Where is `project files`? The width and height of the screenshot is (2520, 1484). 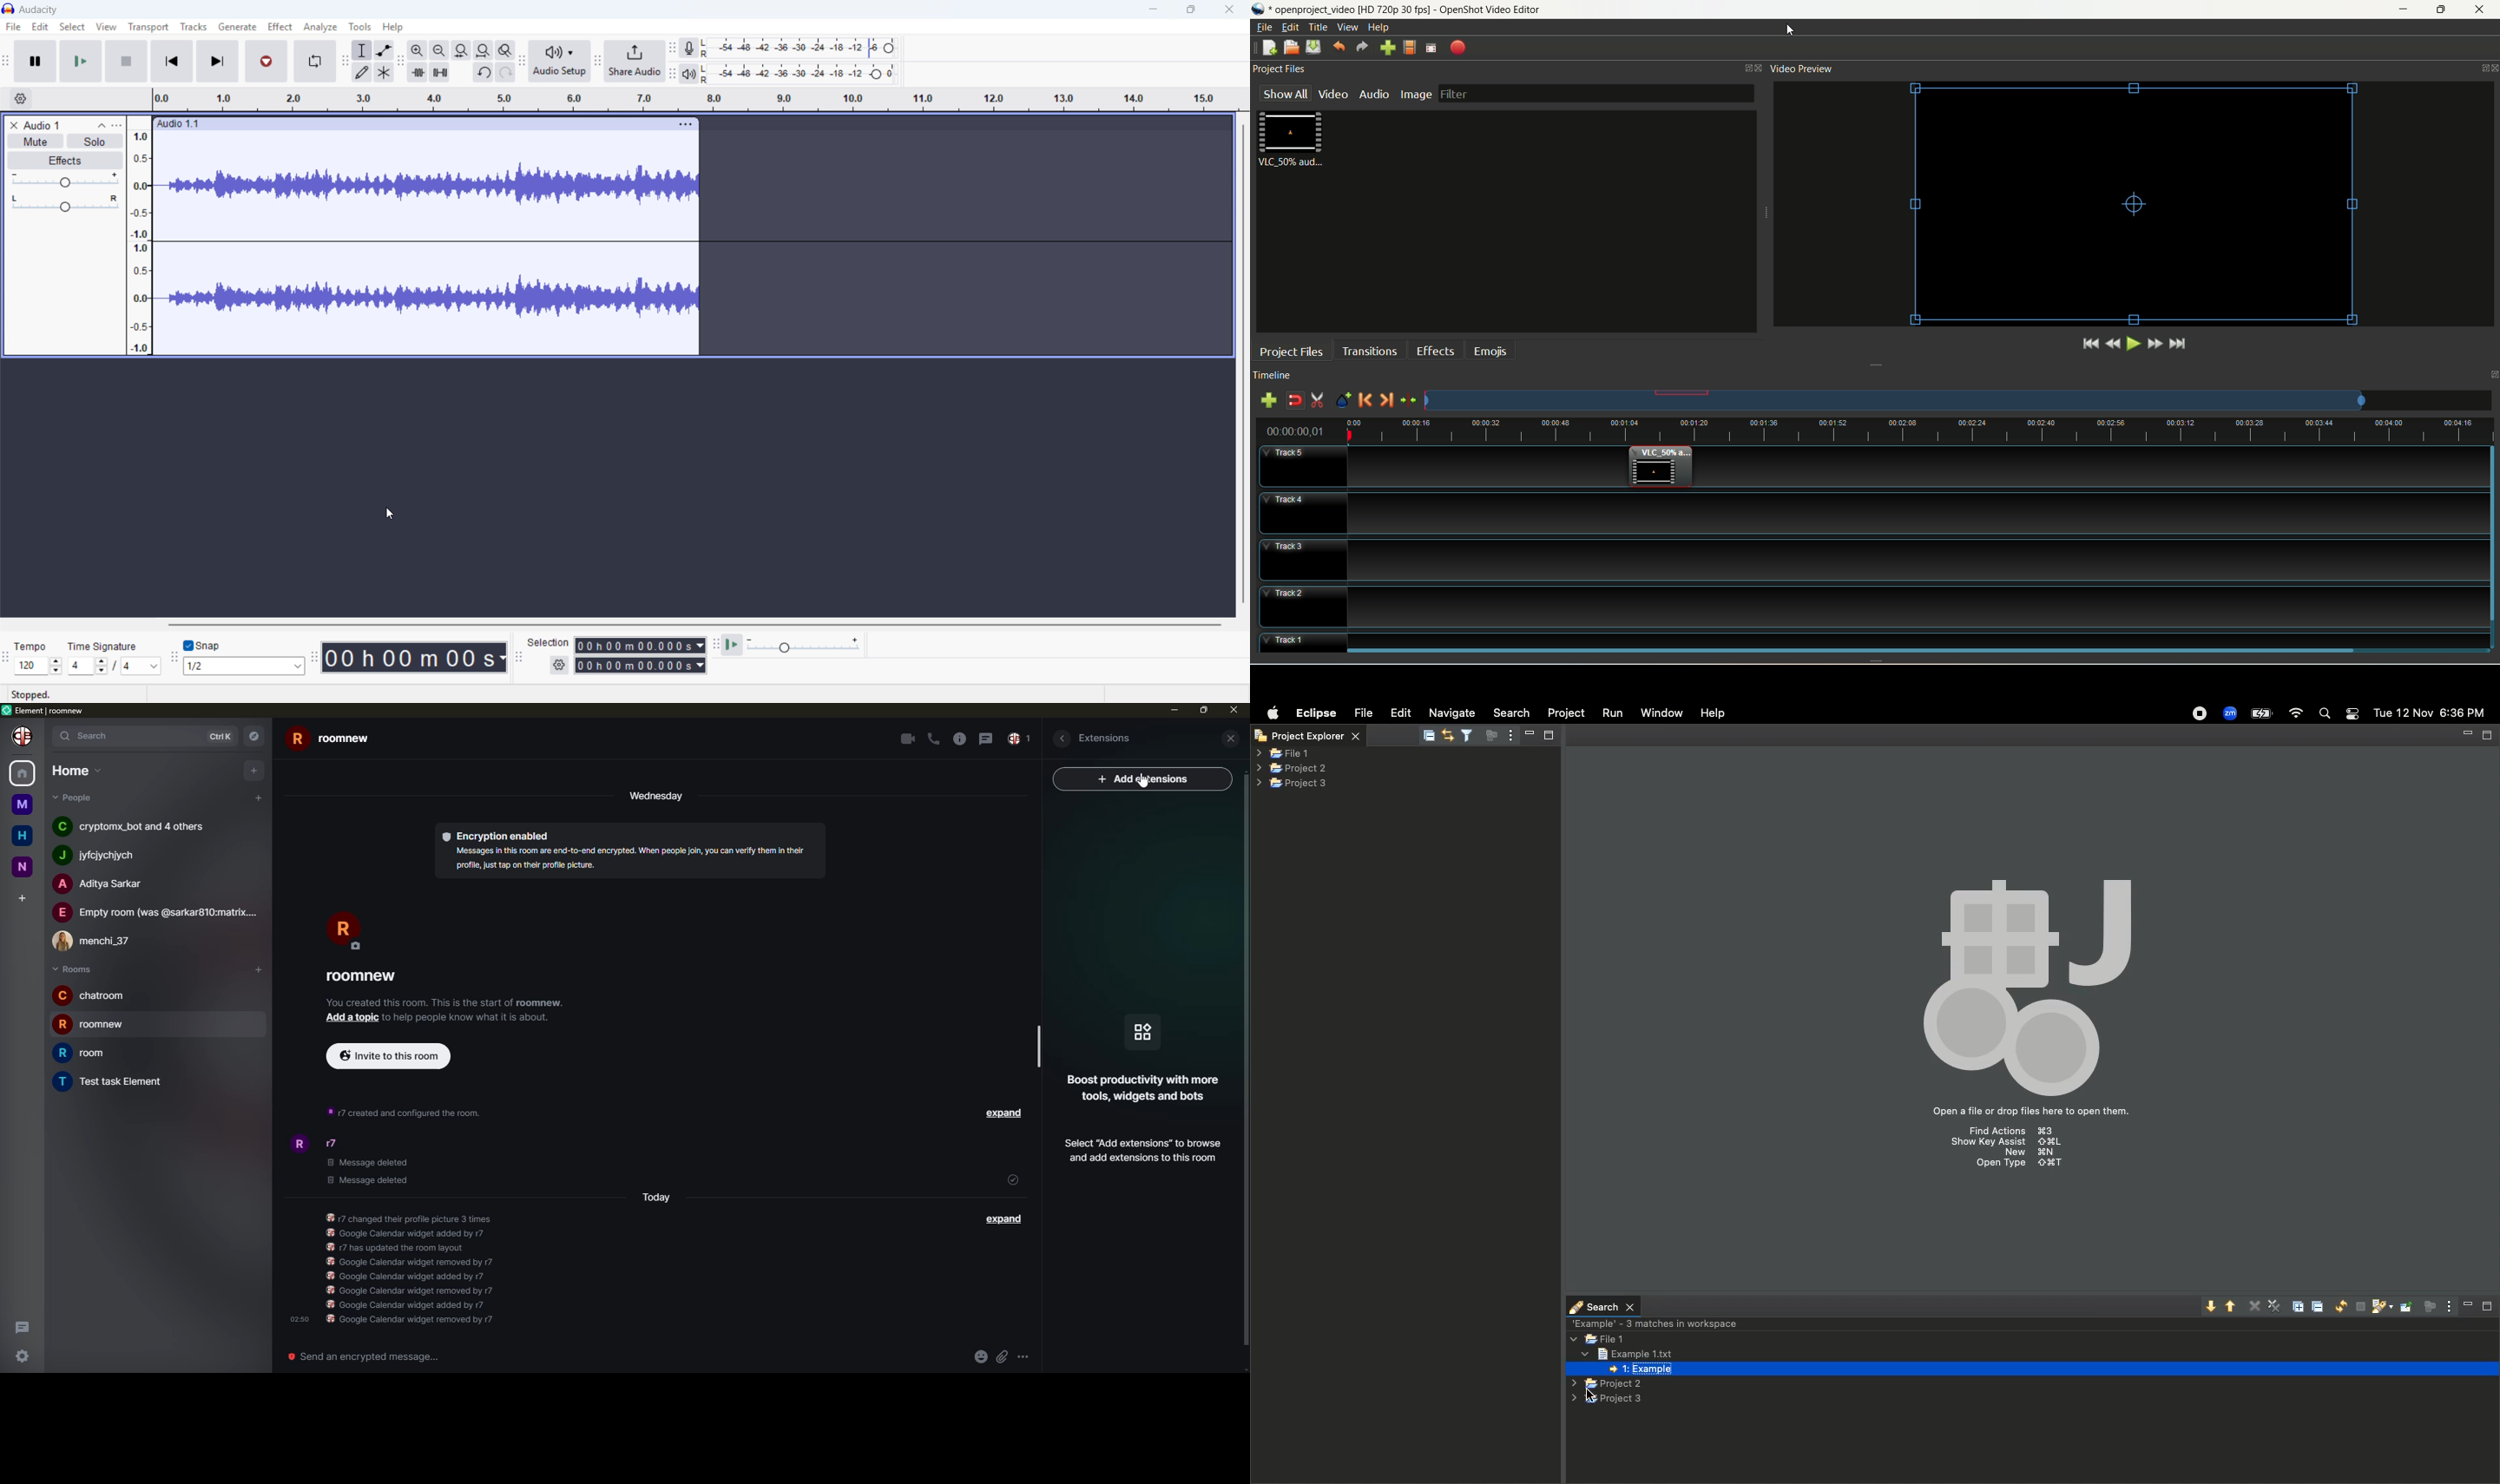
project files is located at coordinates (1290, 351).